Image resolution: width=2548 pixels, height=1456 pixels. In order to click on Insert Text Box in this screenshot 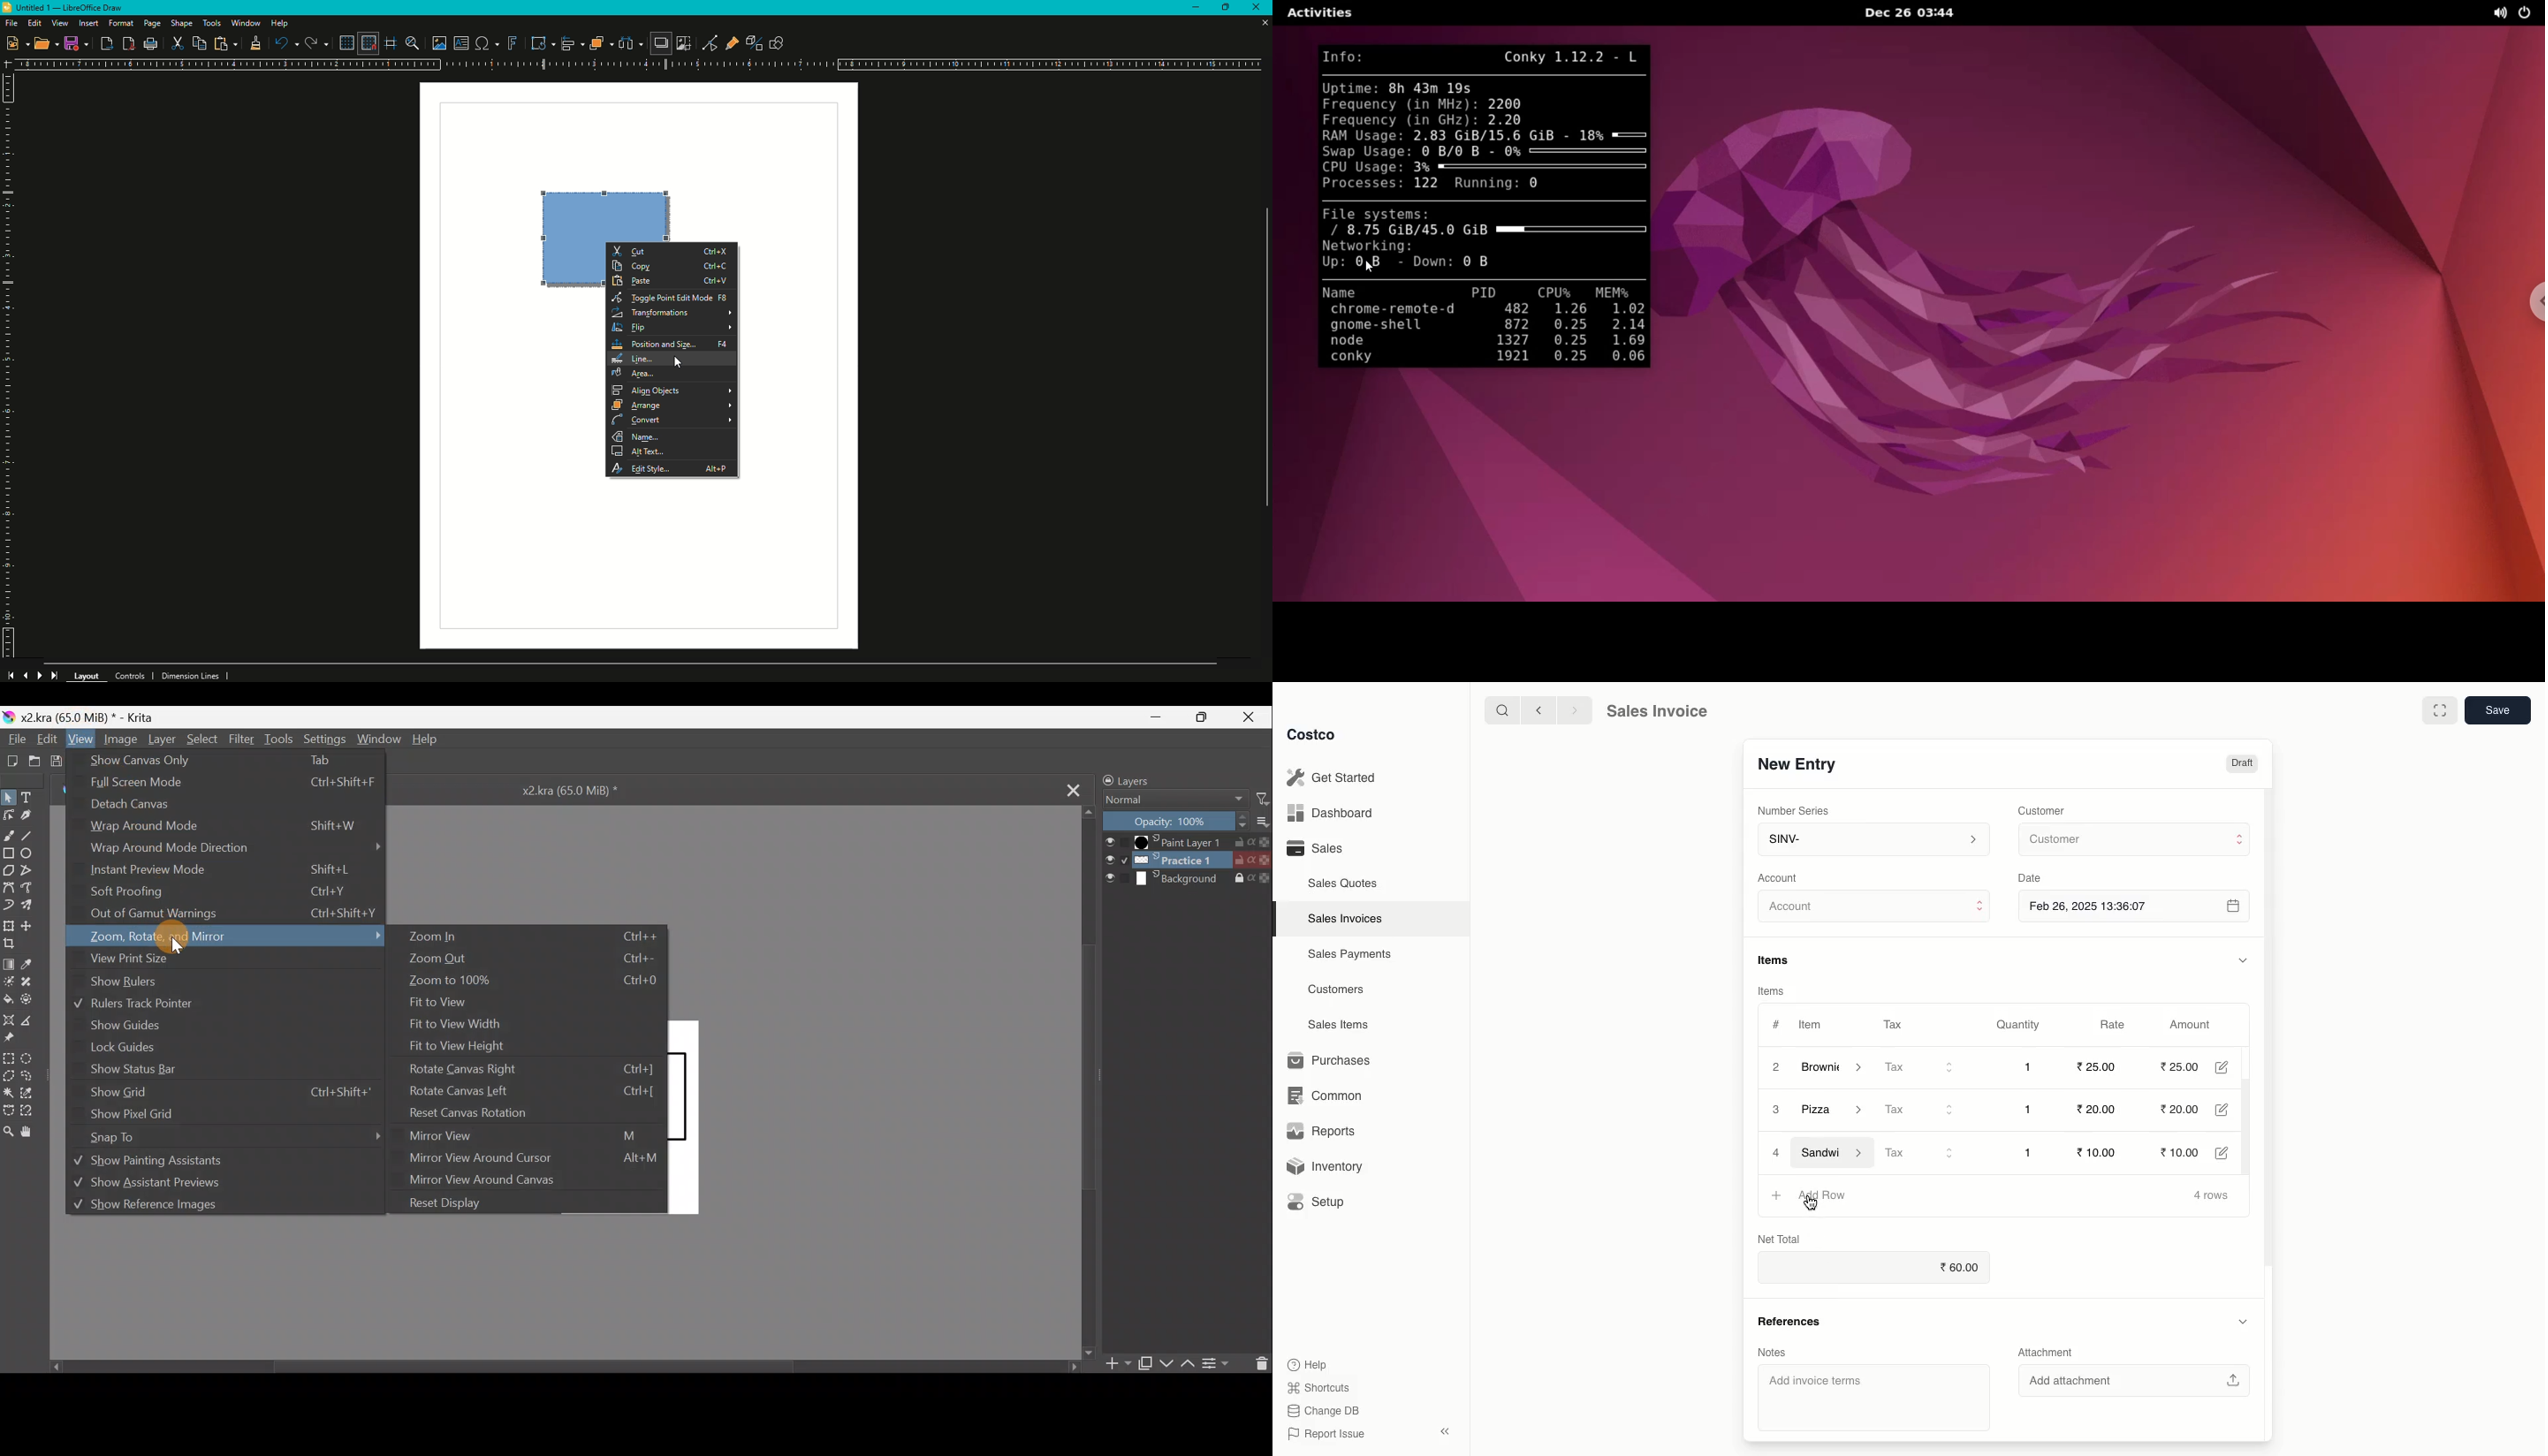, I will do `click(459, 43)`.